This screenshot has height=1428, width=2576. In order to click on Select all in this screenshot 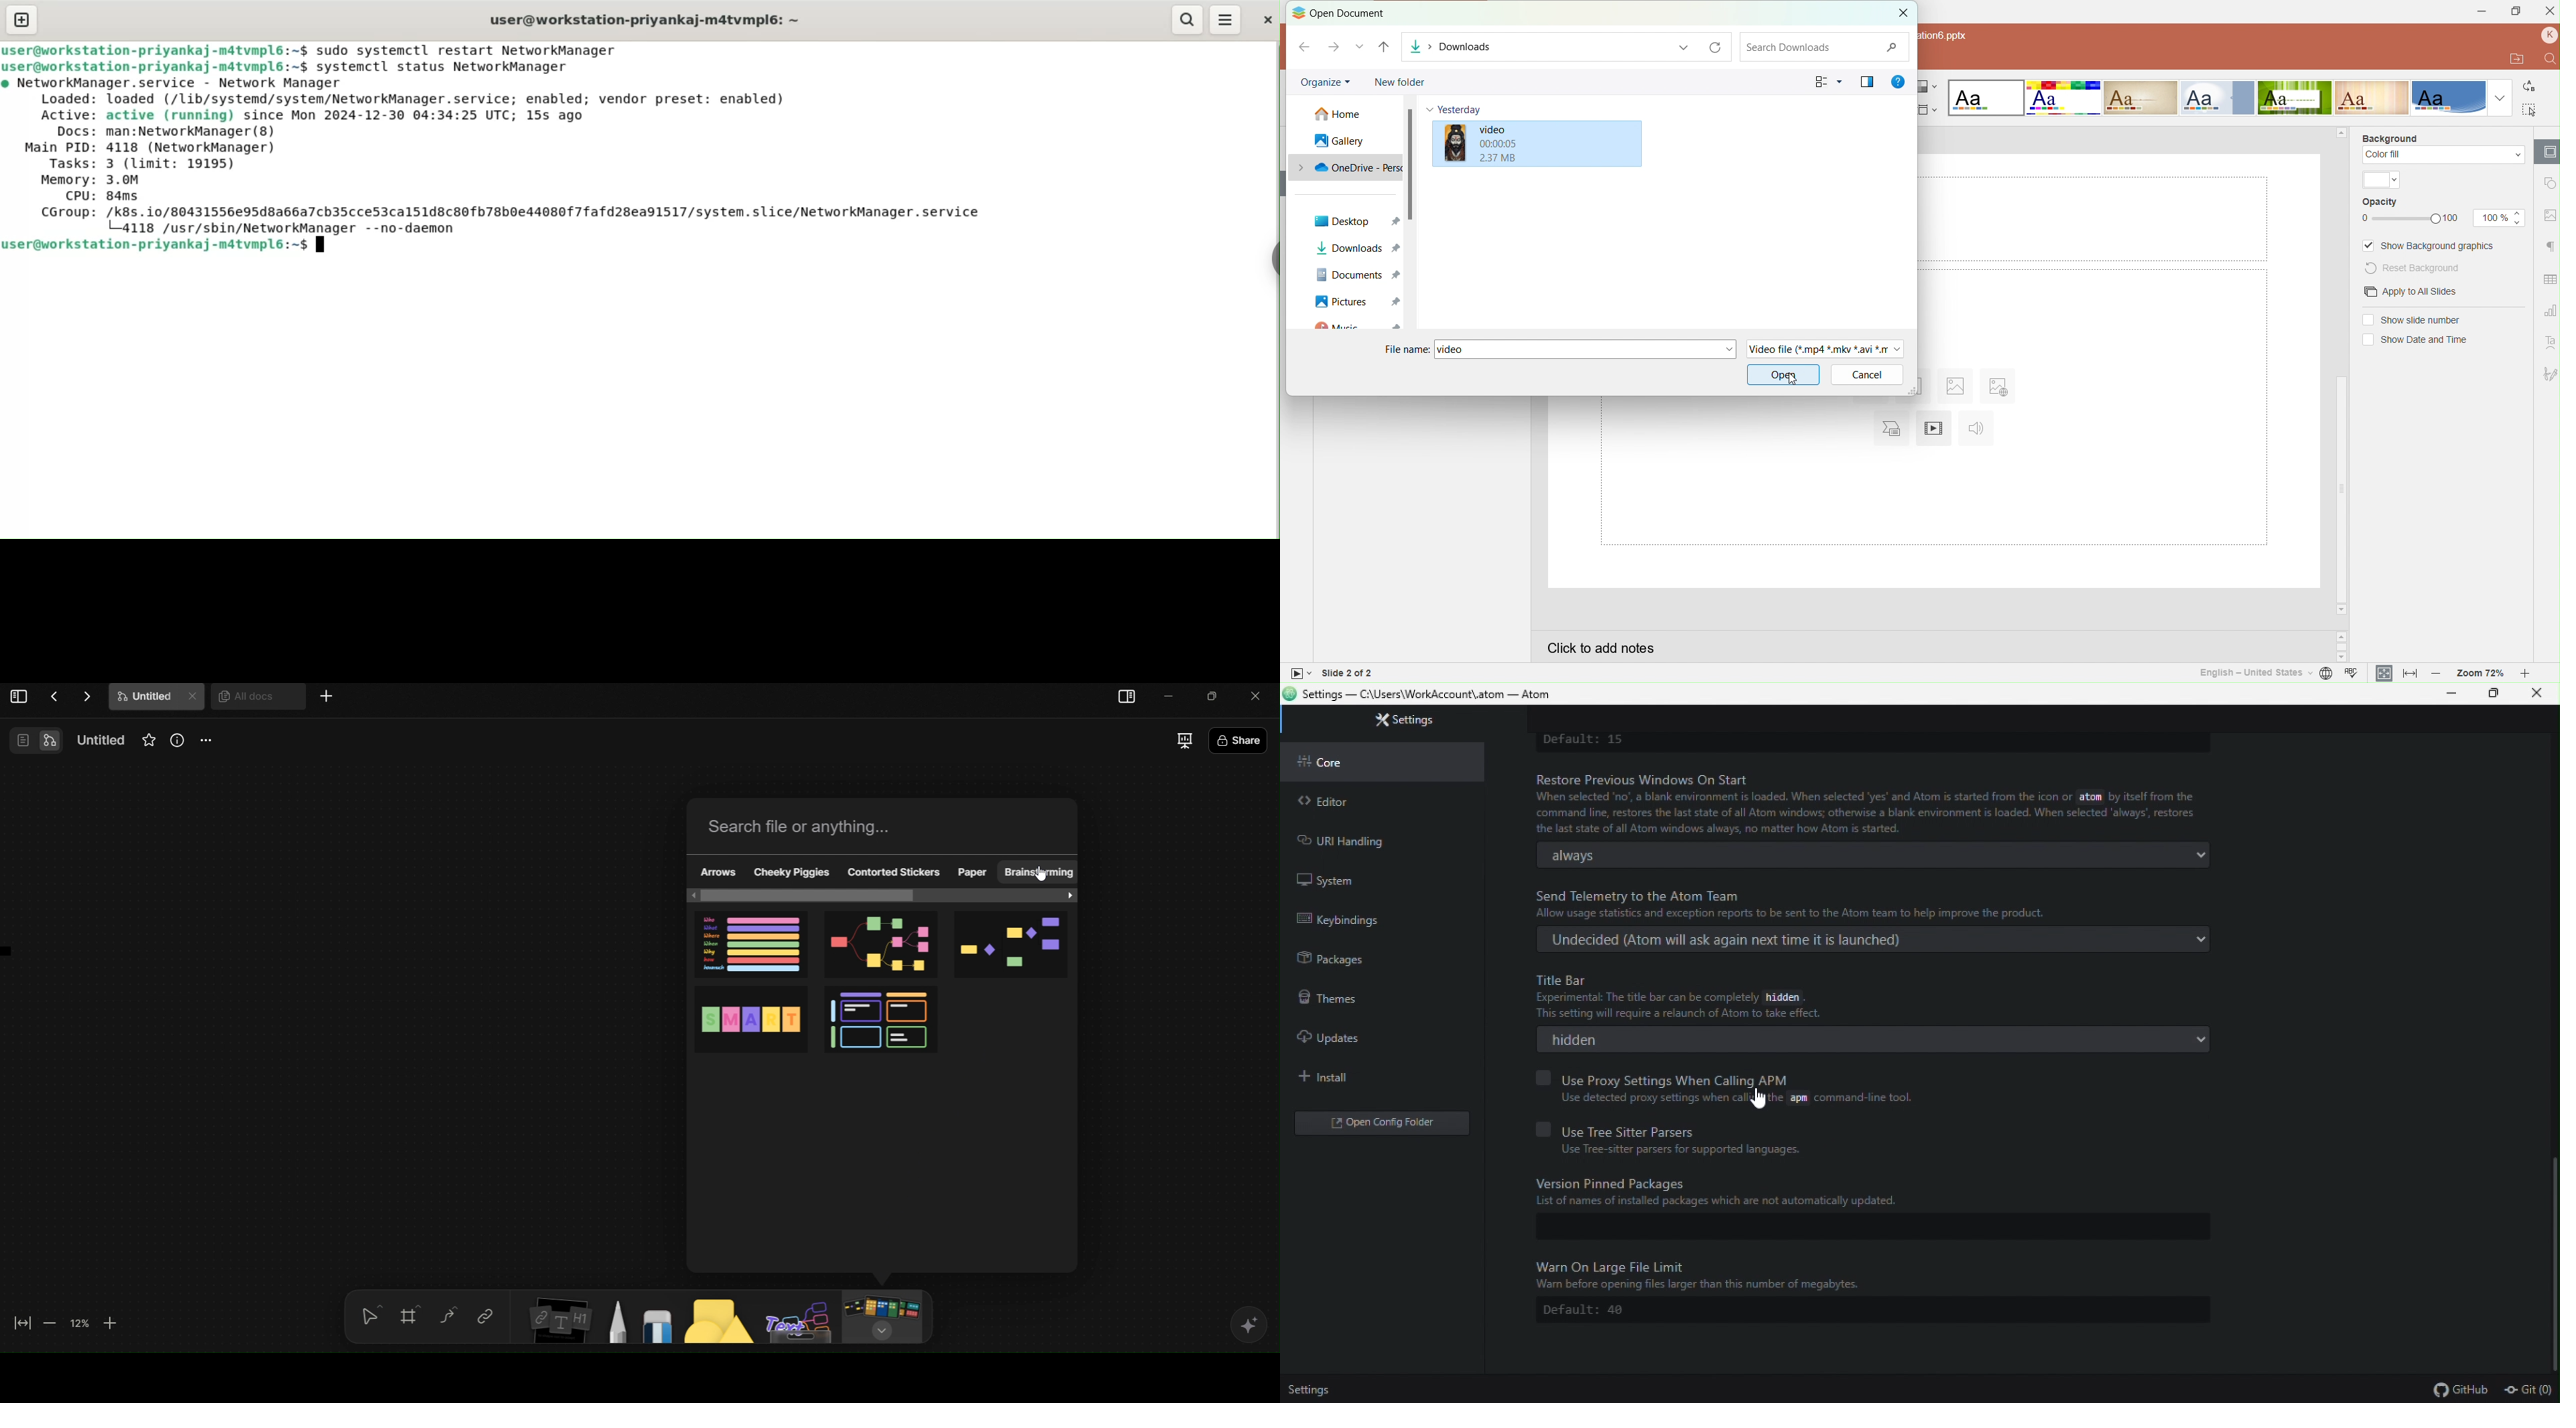, I will do `click(2531, 108)`.